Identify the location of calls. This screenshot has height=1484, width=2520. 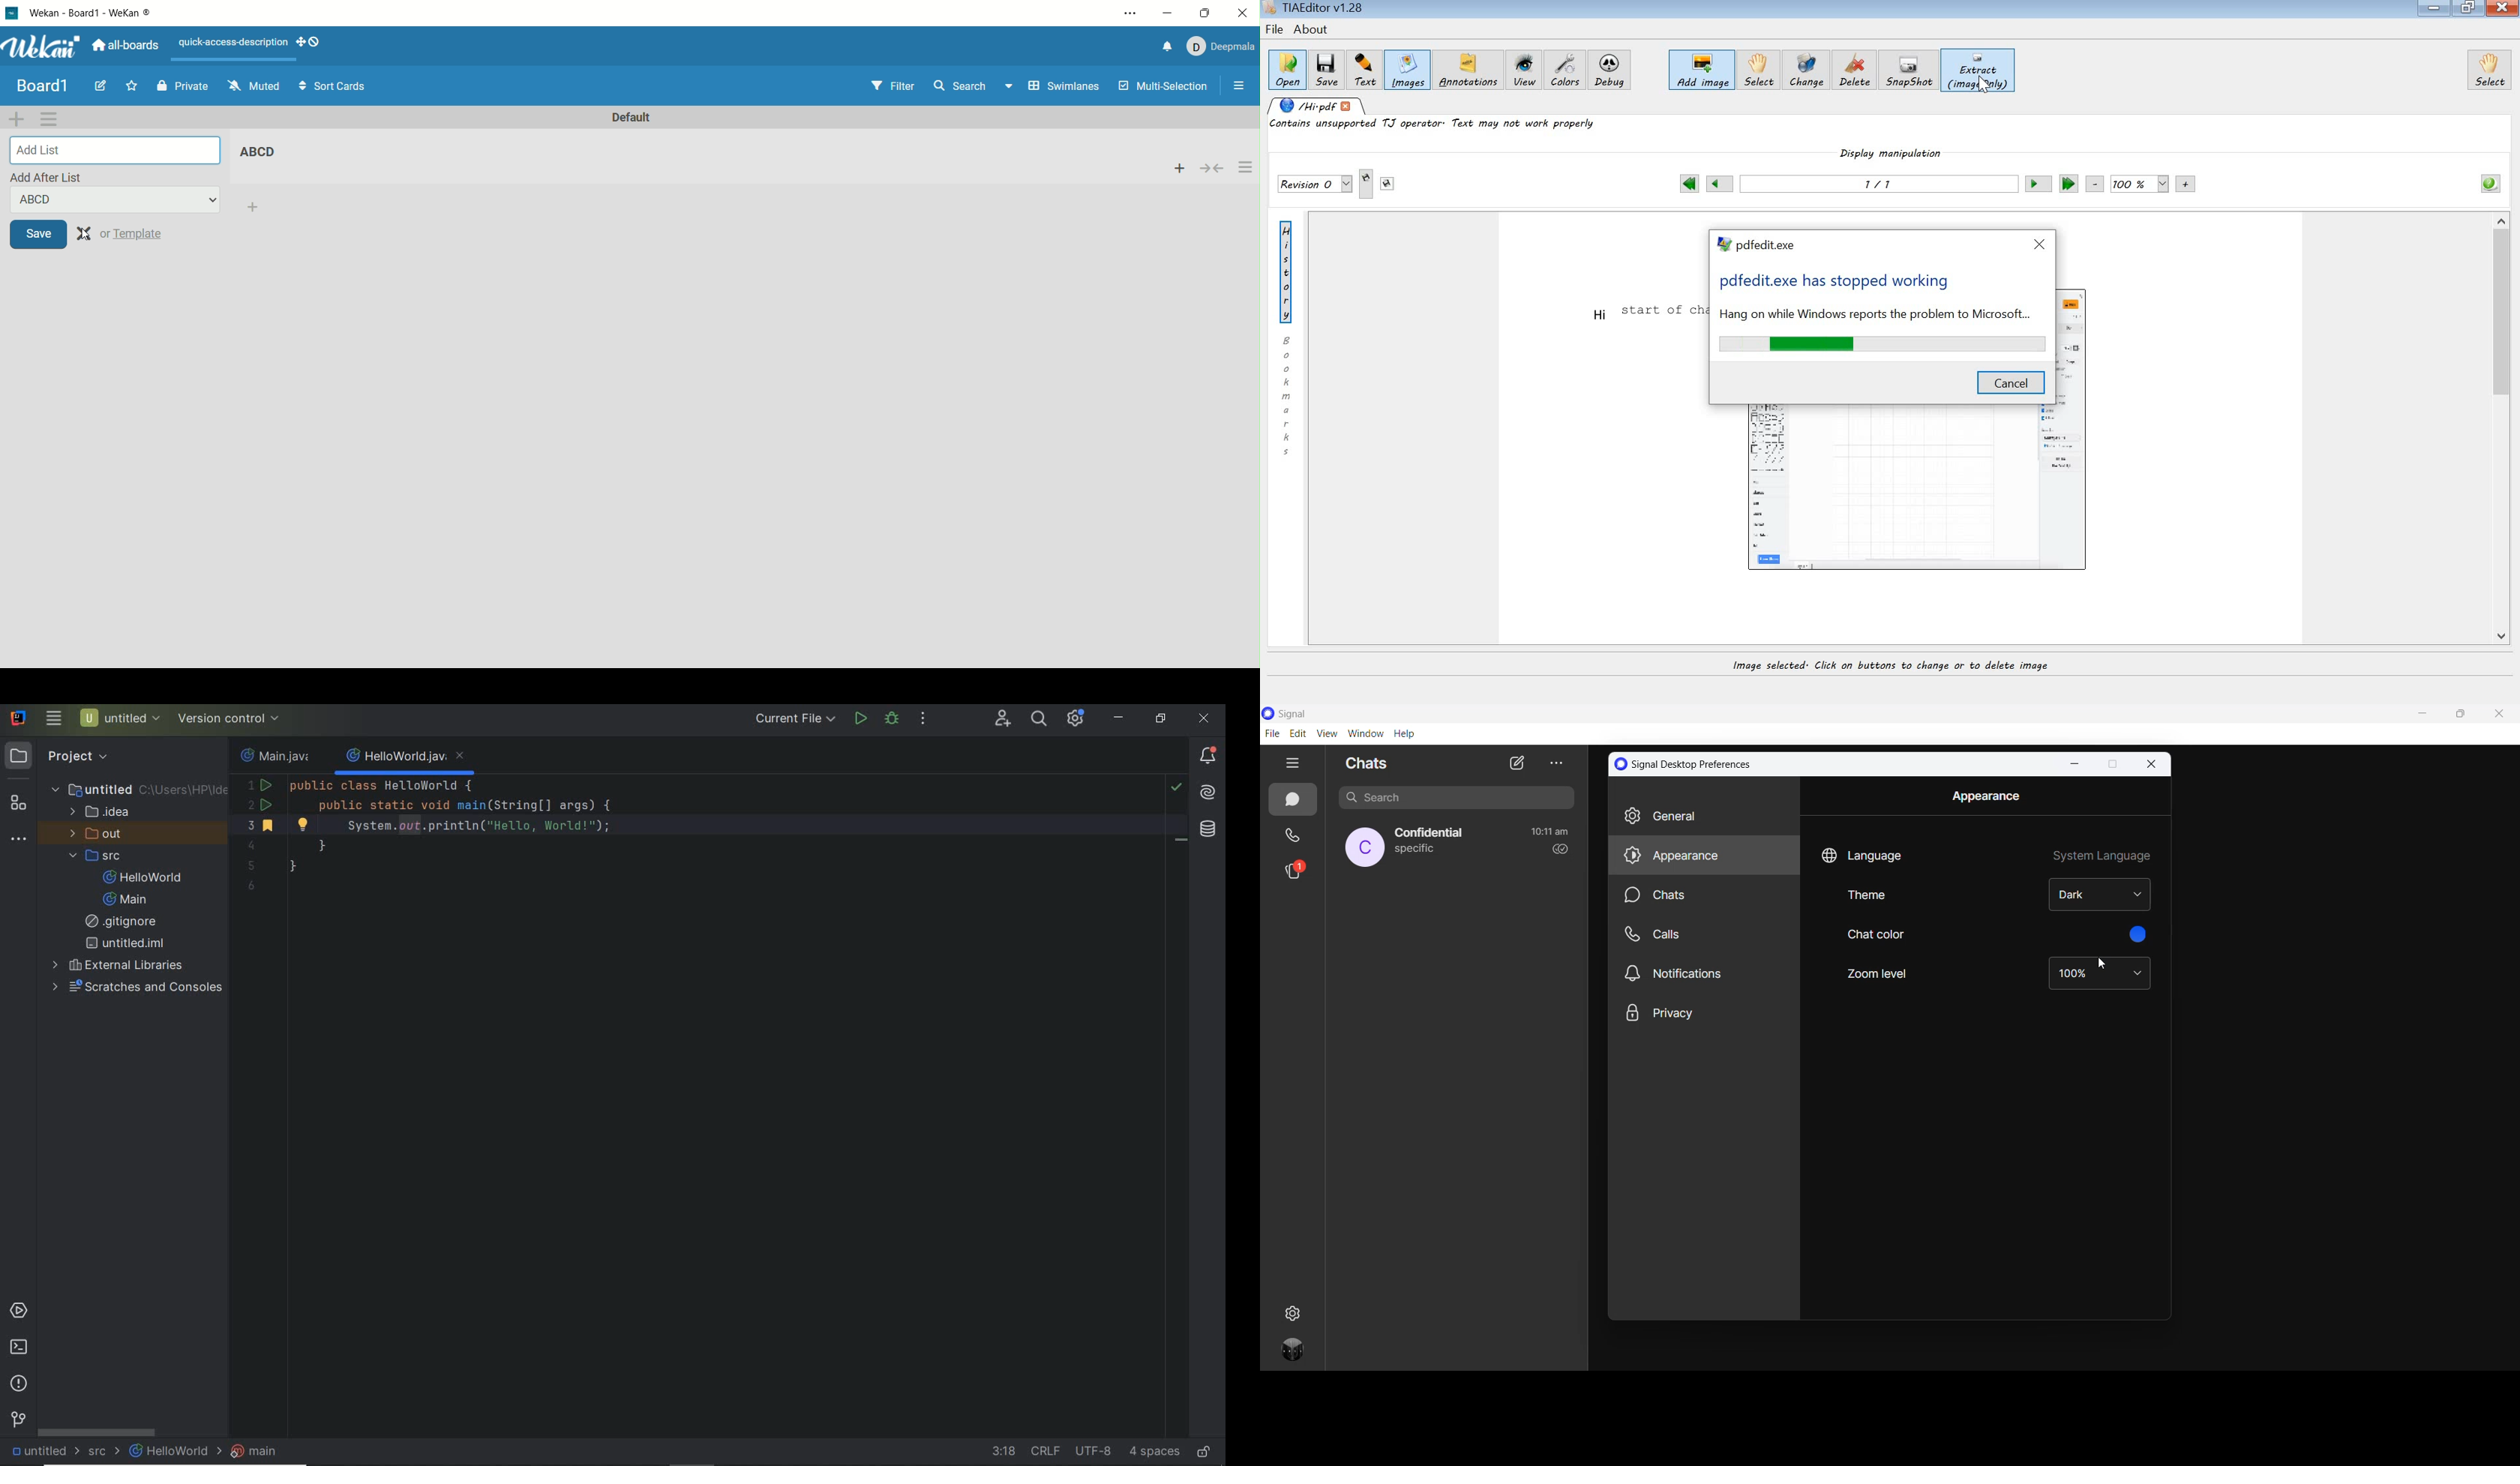
(1294, 837).